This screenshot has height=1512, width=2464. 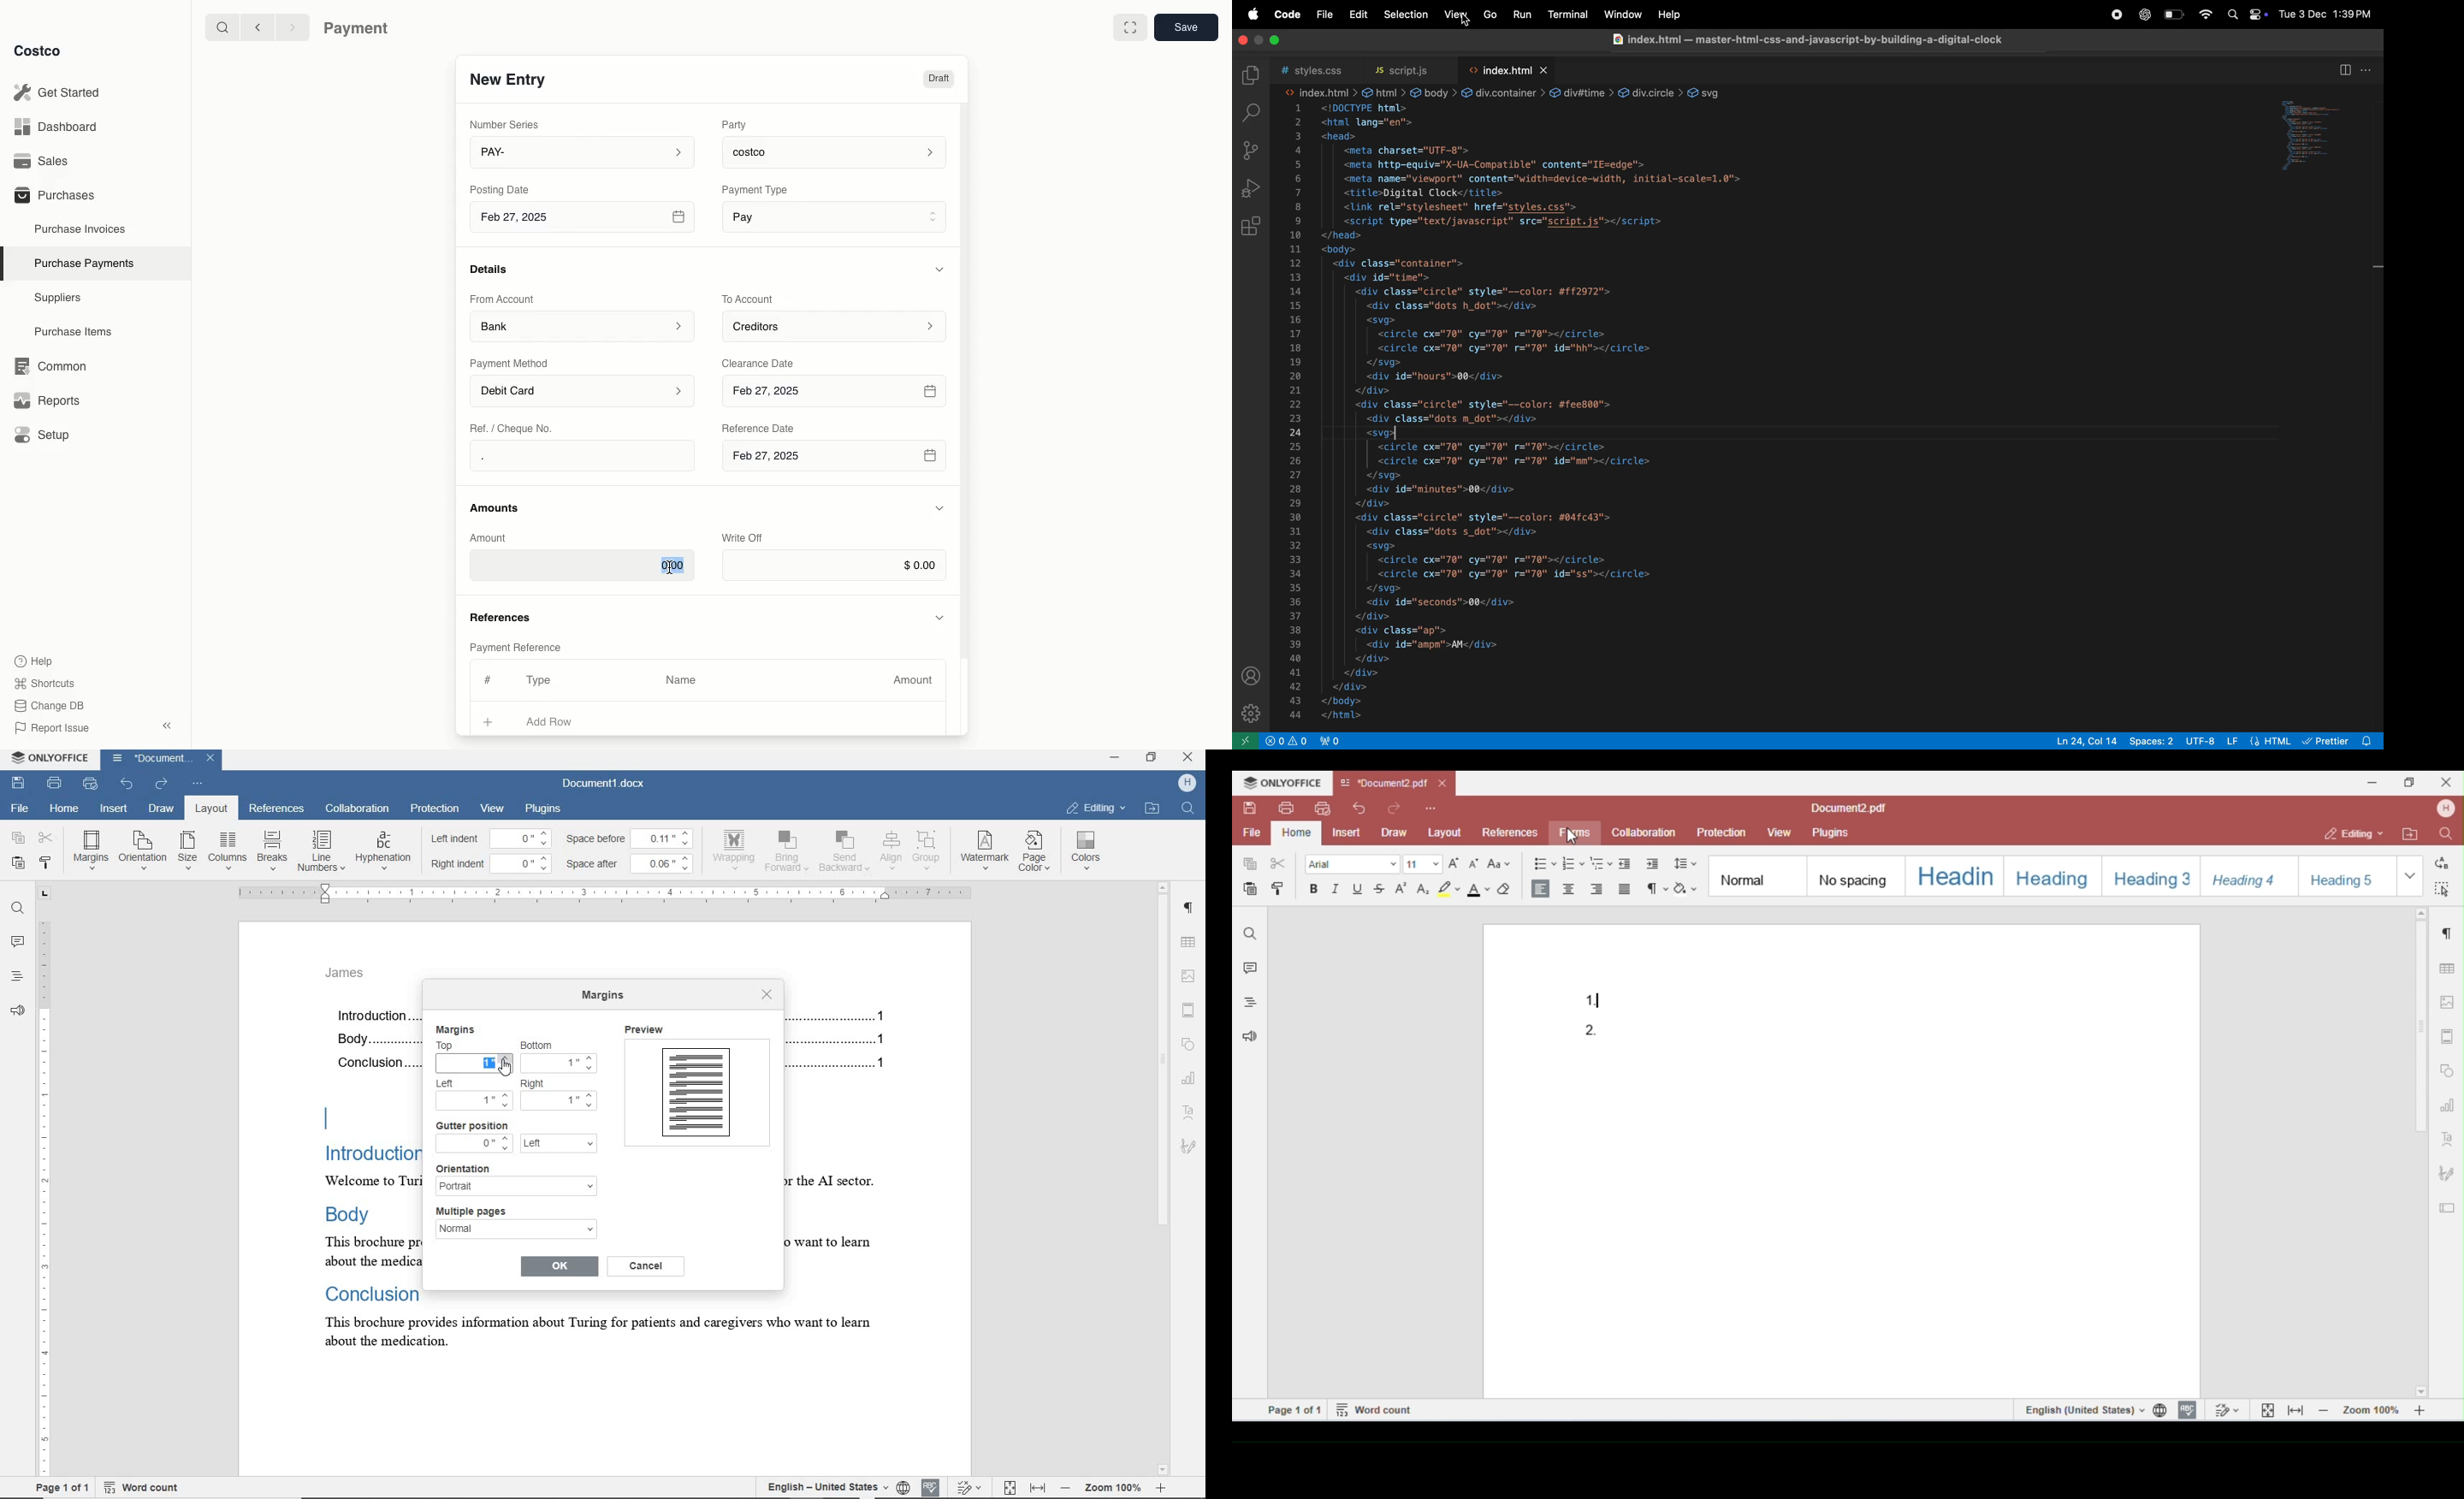 What do you see at coordinates (1188, 1145) in the screenshot?
I see `signature` at bounding box center [1188, 1145].